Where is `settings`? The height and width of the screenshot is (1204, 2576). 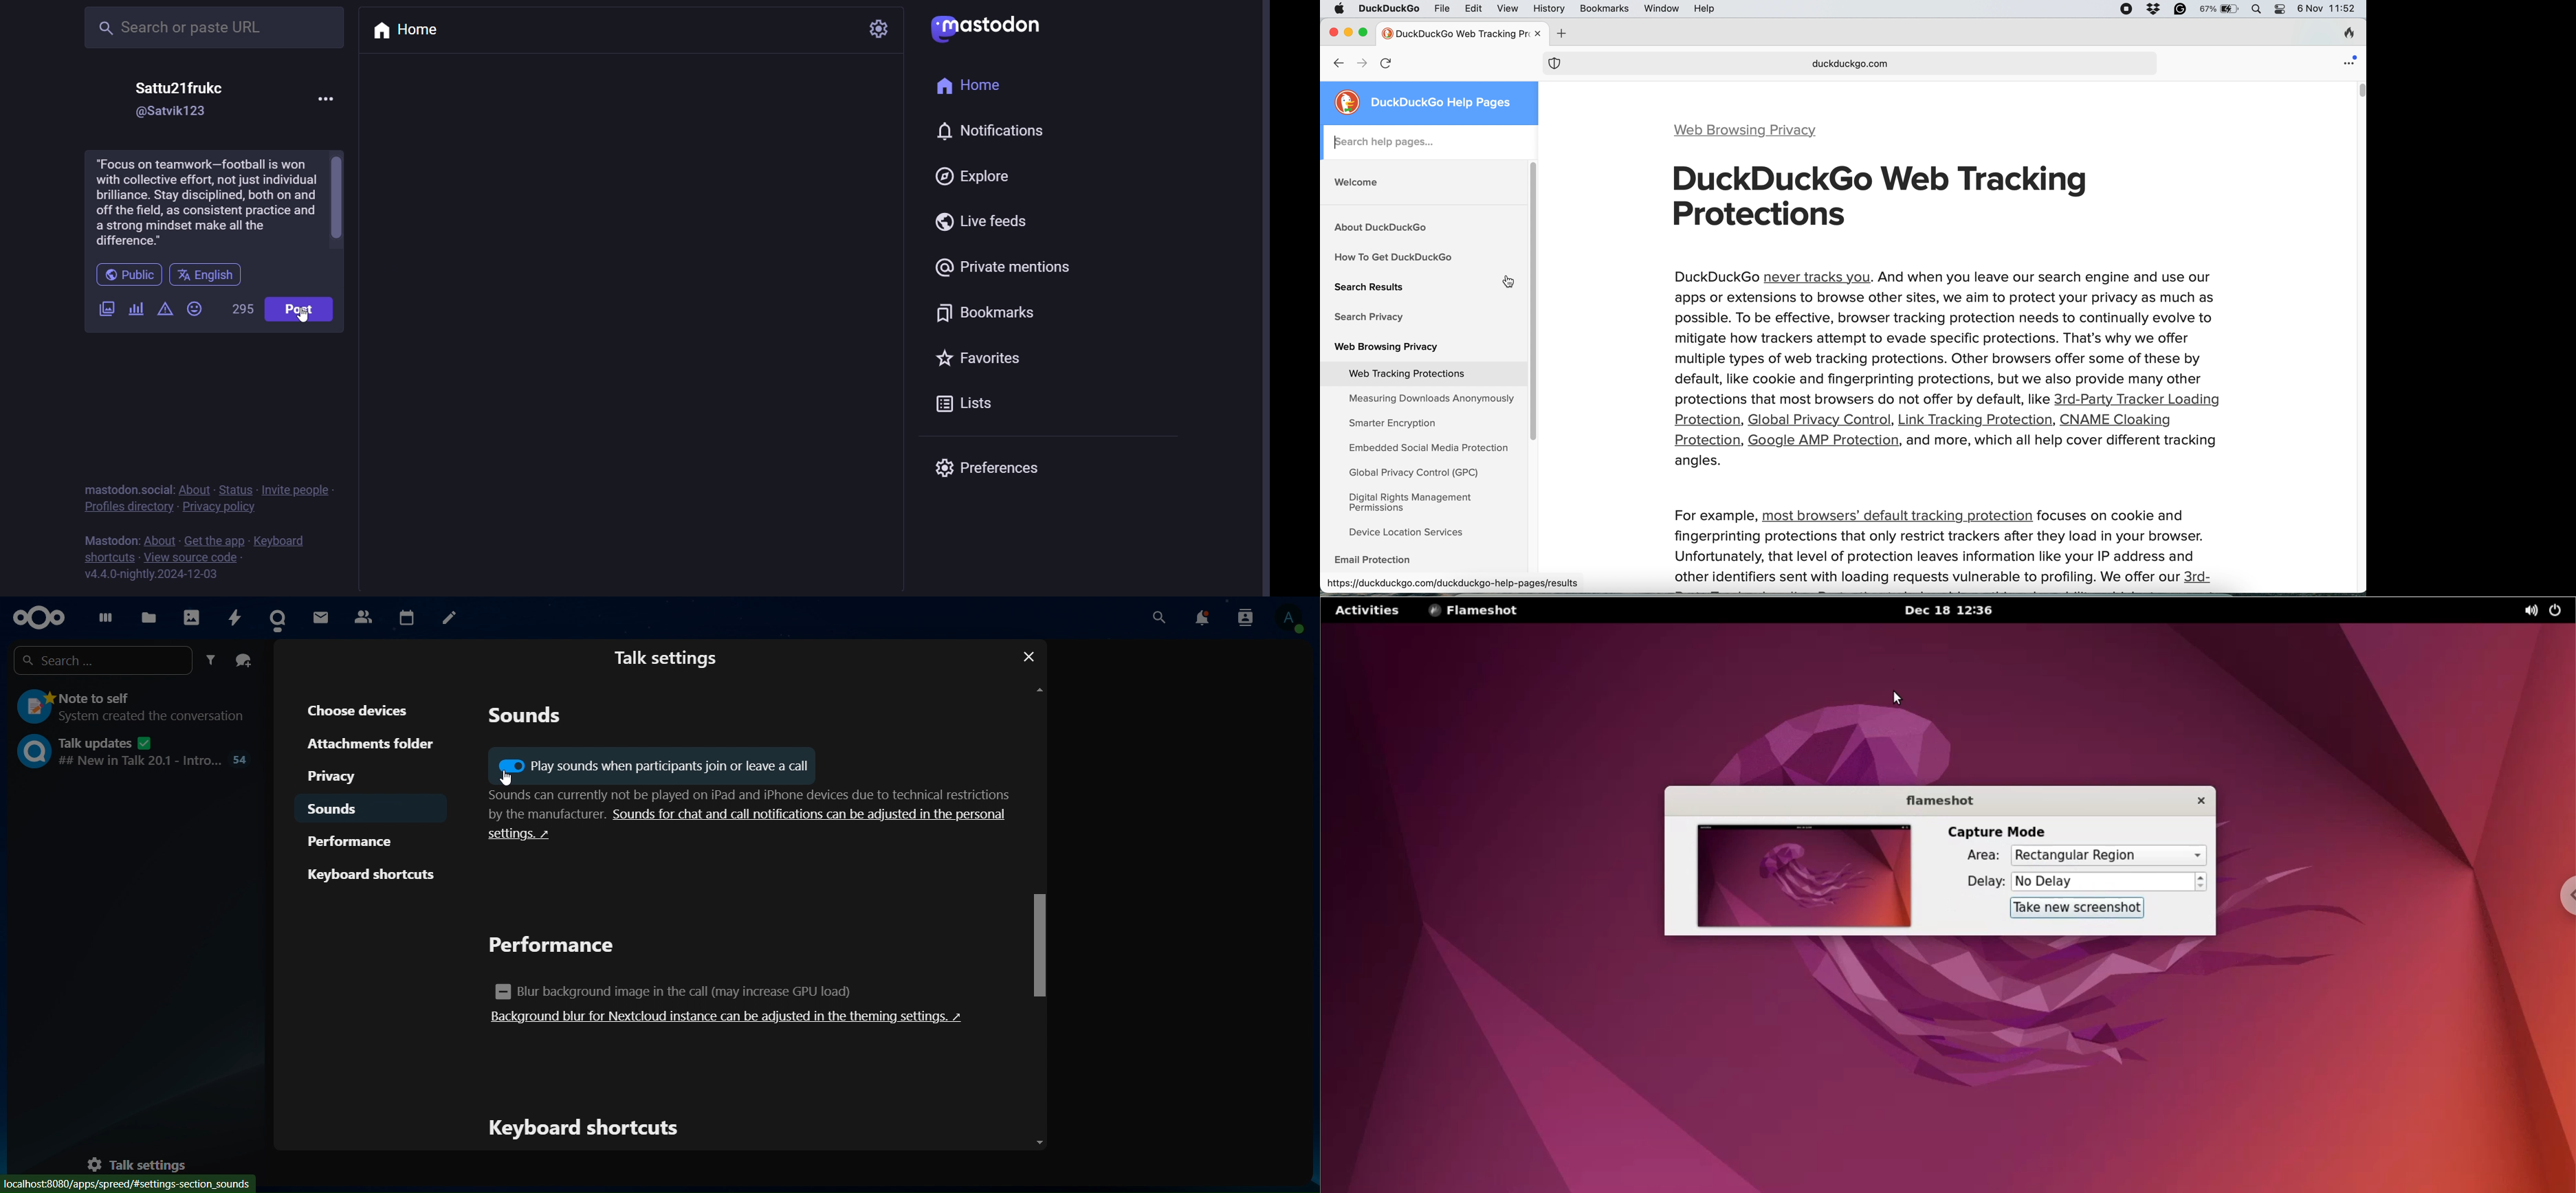
settings is located at coordinates (532, 839).